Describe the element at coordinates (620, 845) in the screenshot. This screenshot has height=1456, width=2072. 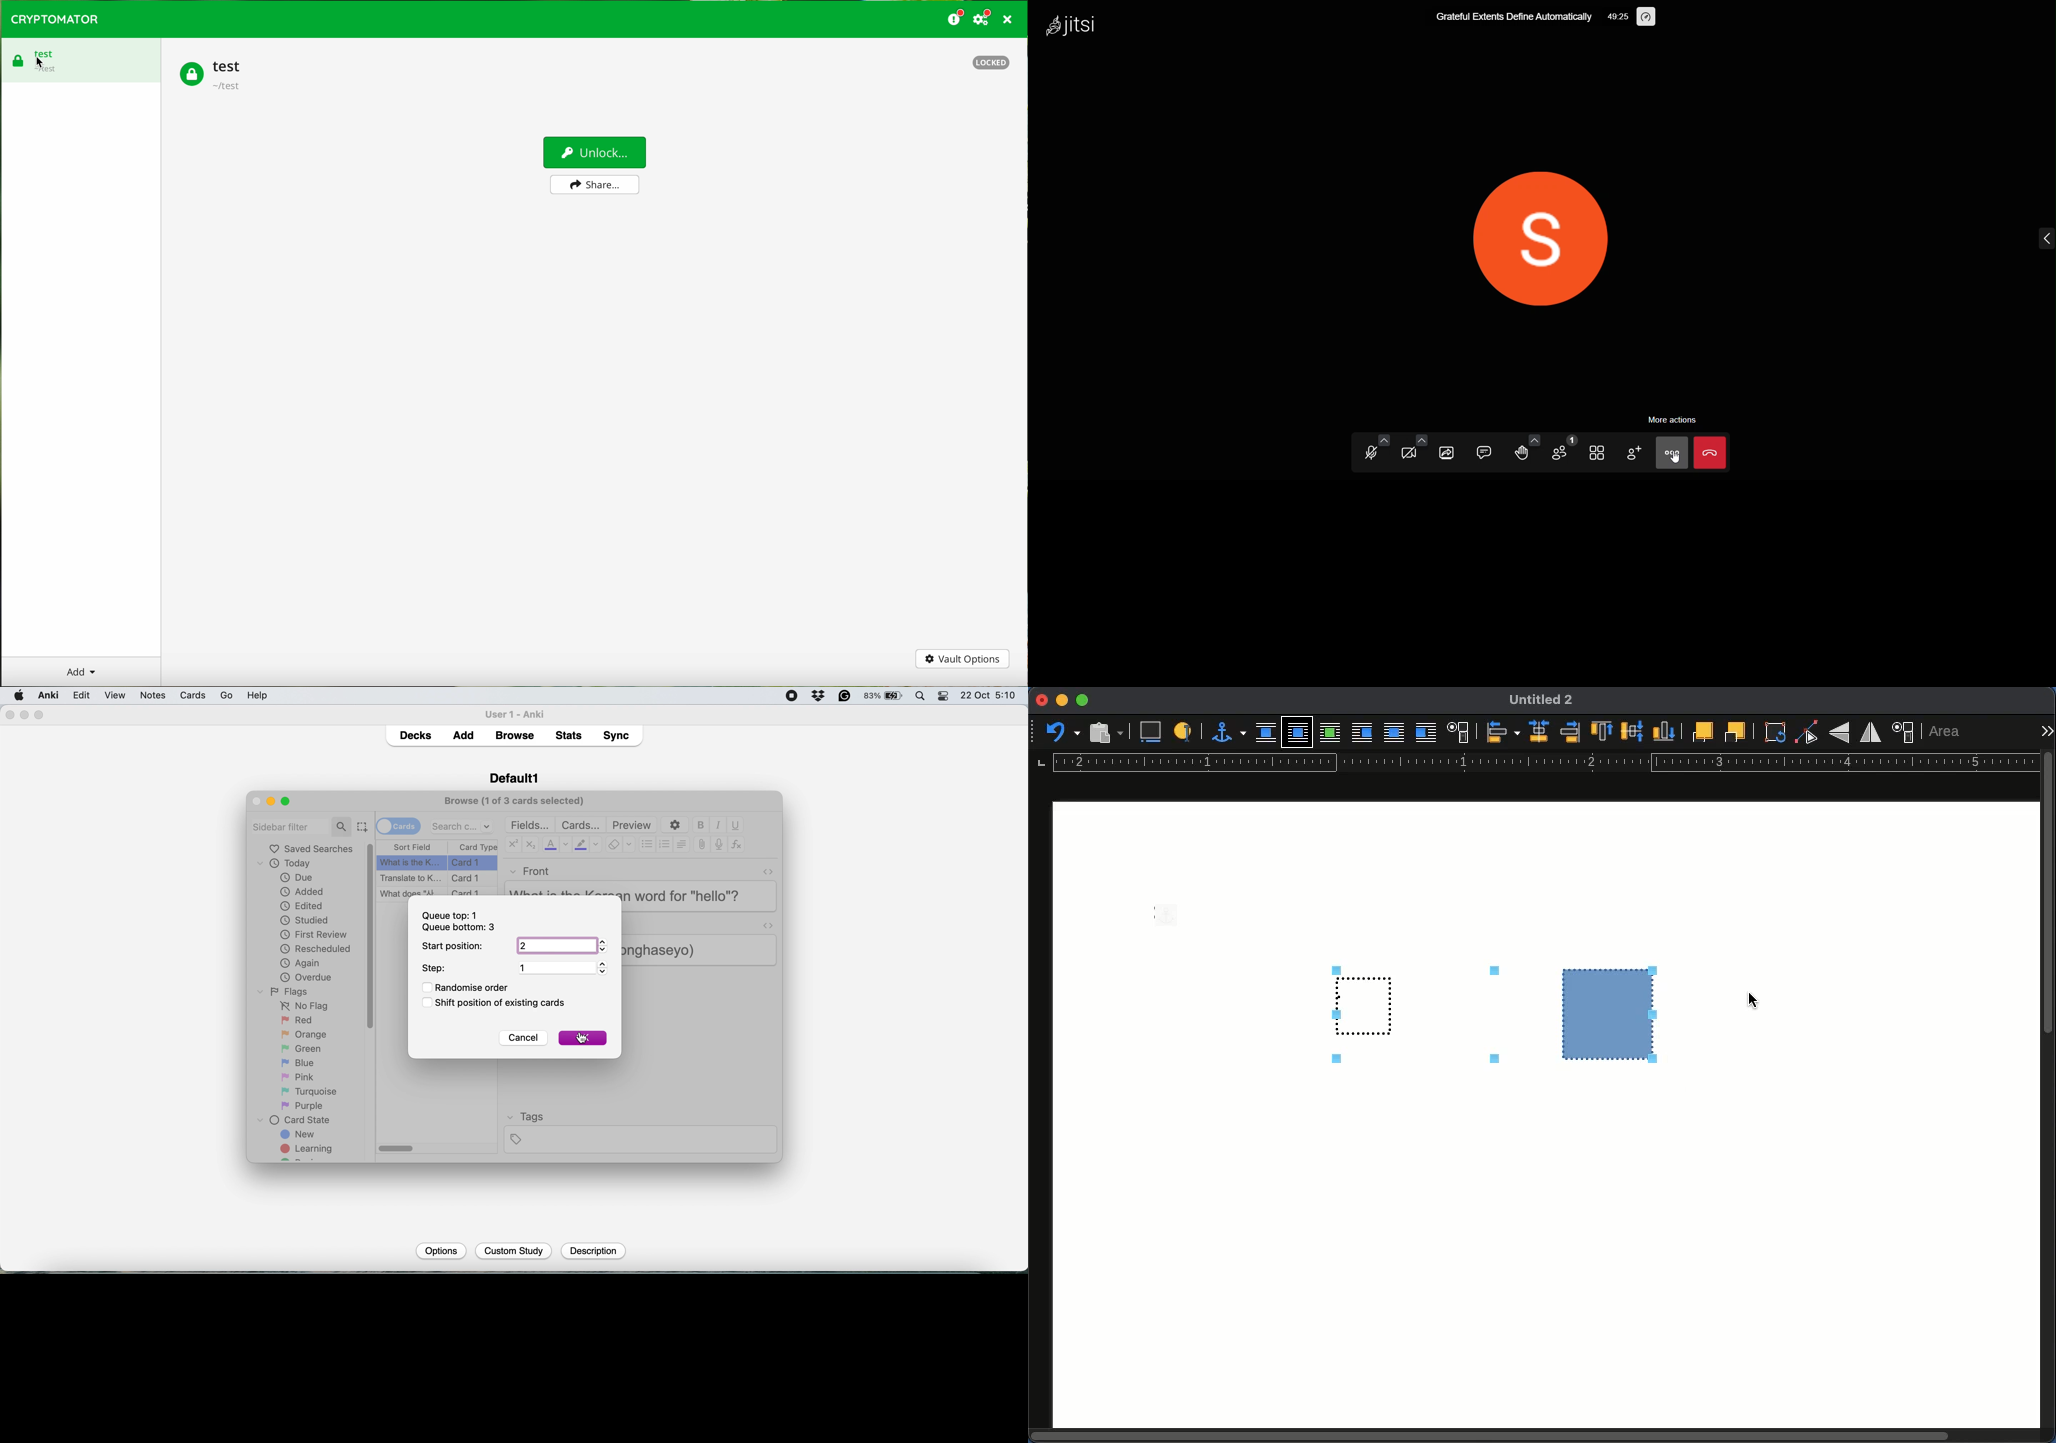
I see `erase` at that location.